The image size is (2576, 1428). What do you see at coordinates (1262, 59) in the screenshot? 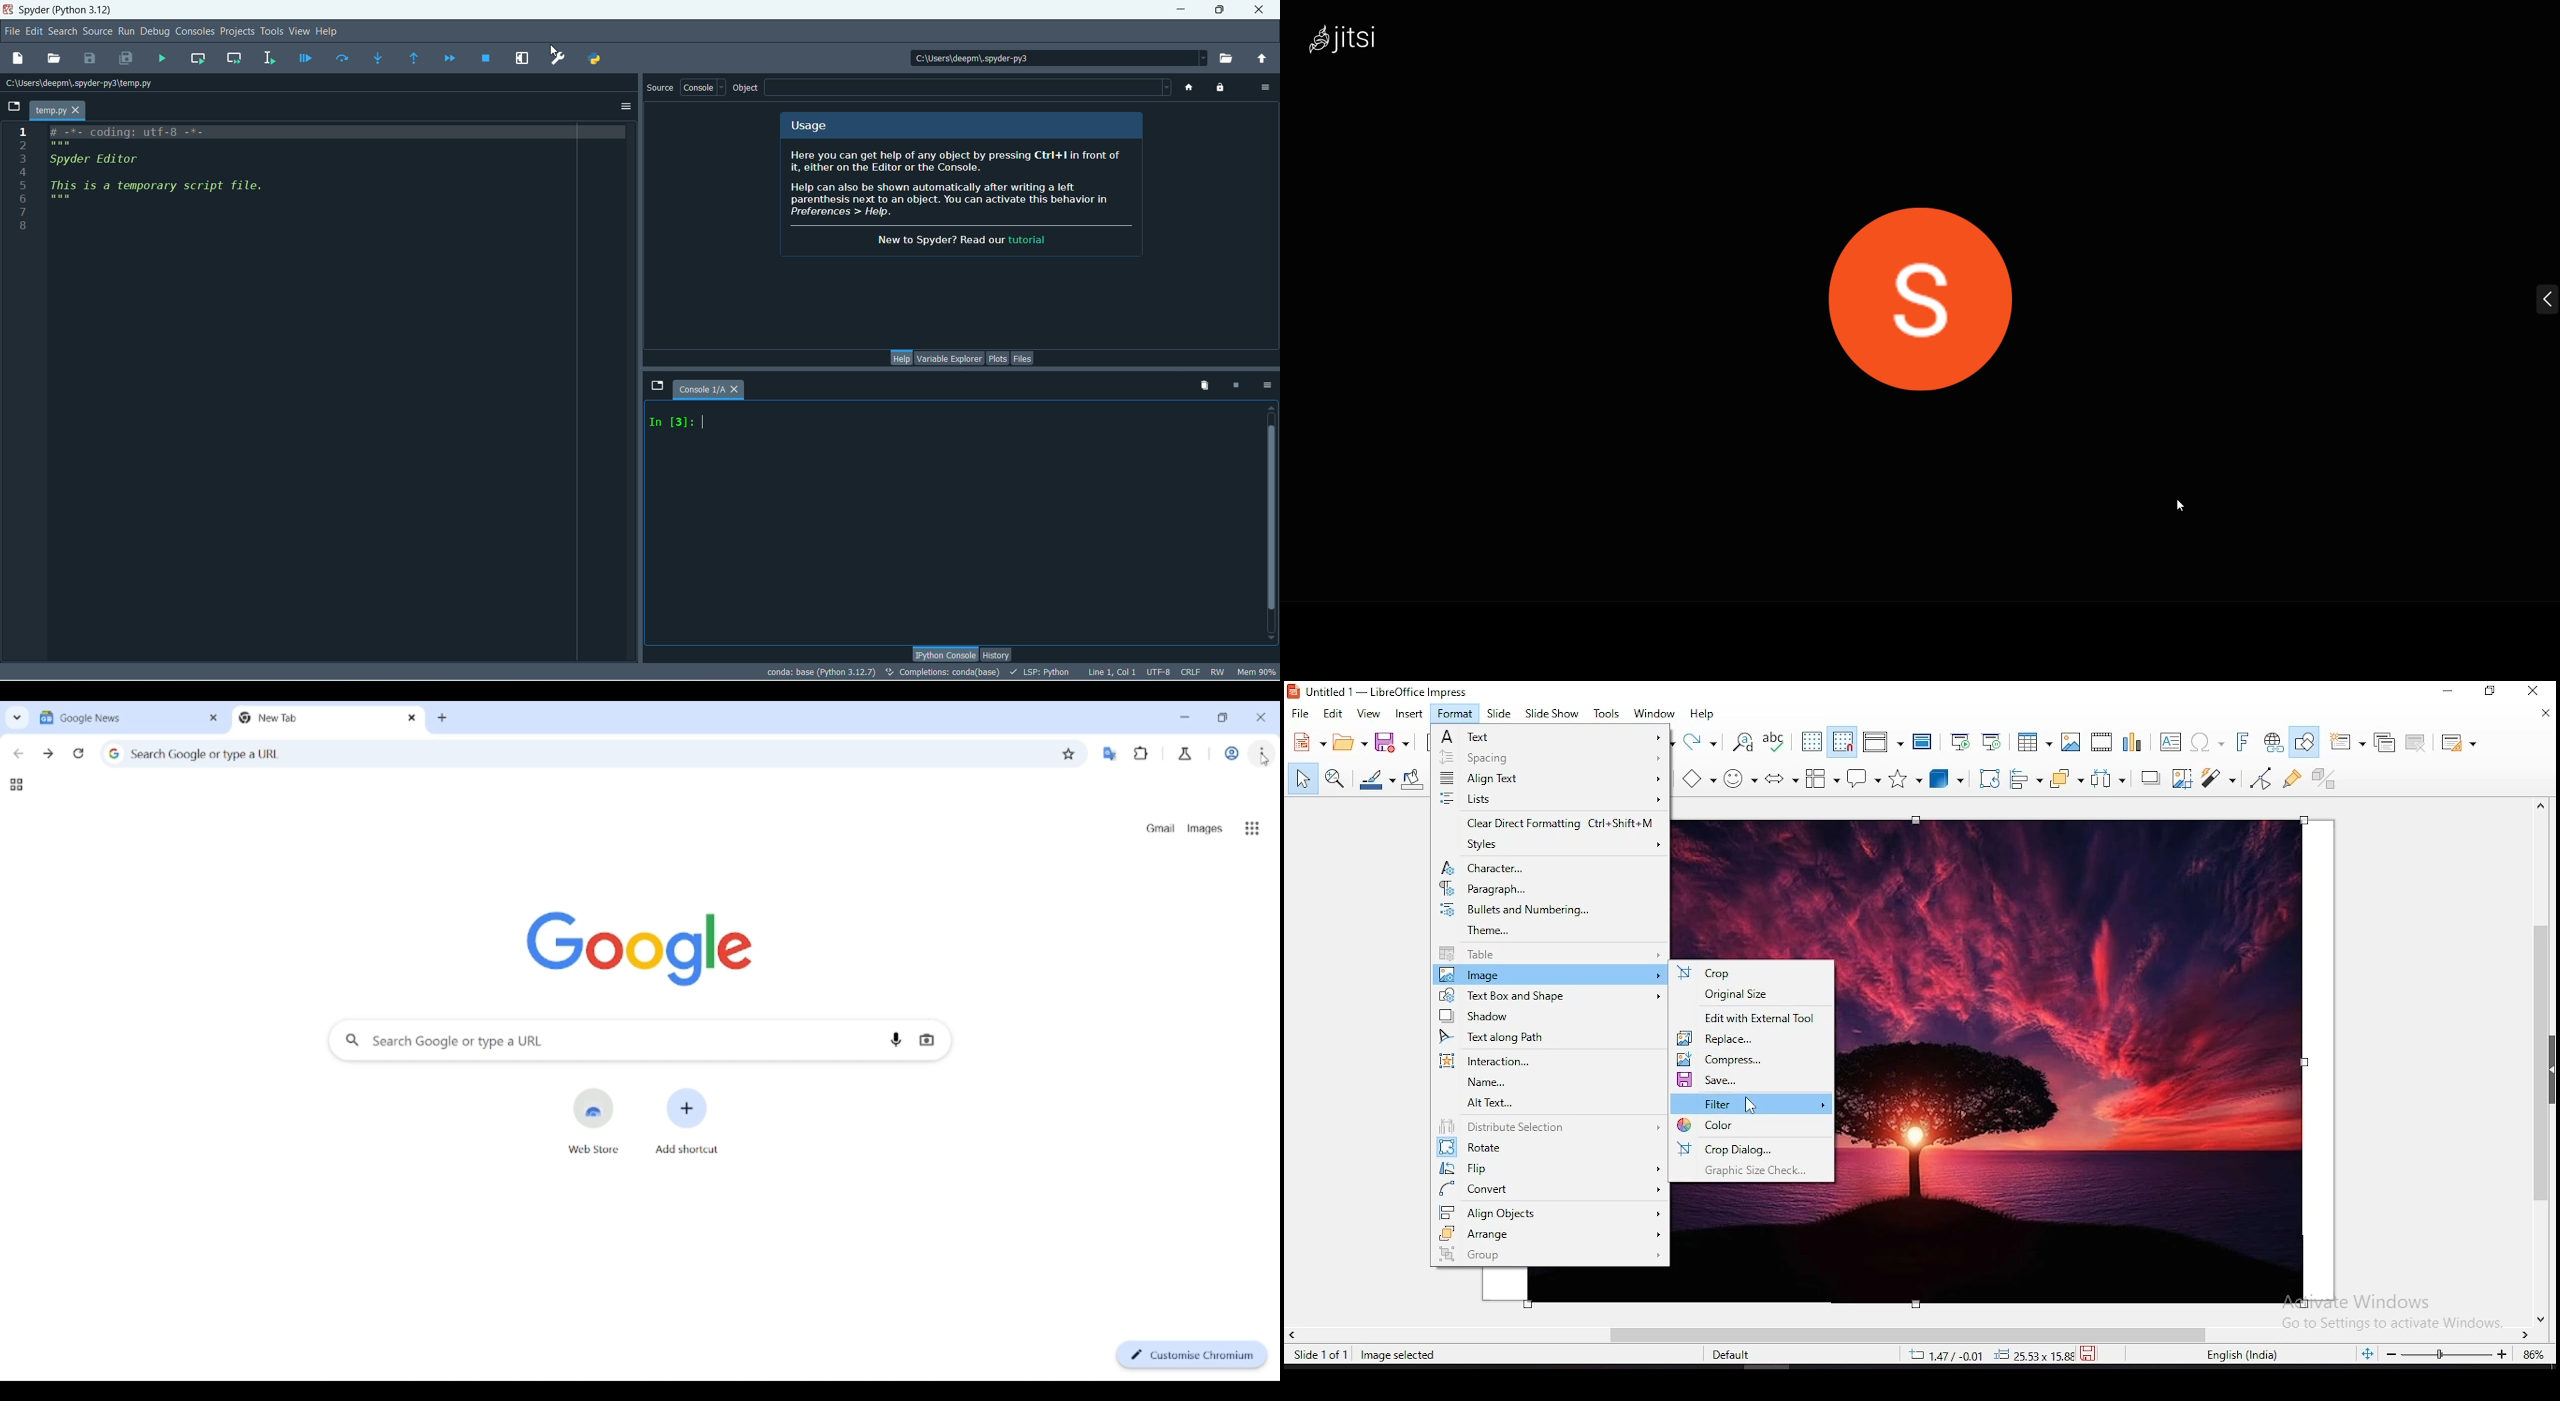
I see `change to parent directory` at bounding box center [1262, 59].